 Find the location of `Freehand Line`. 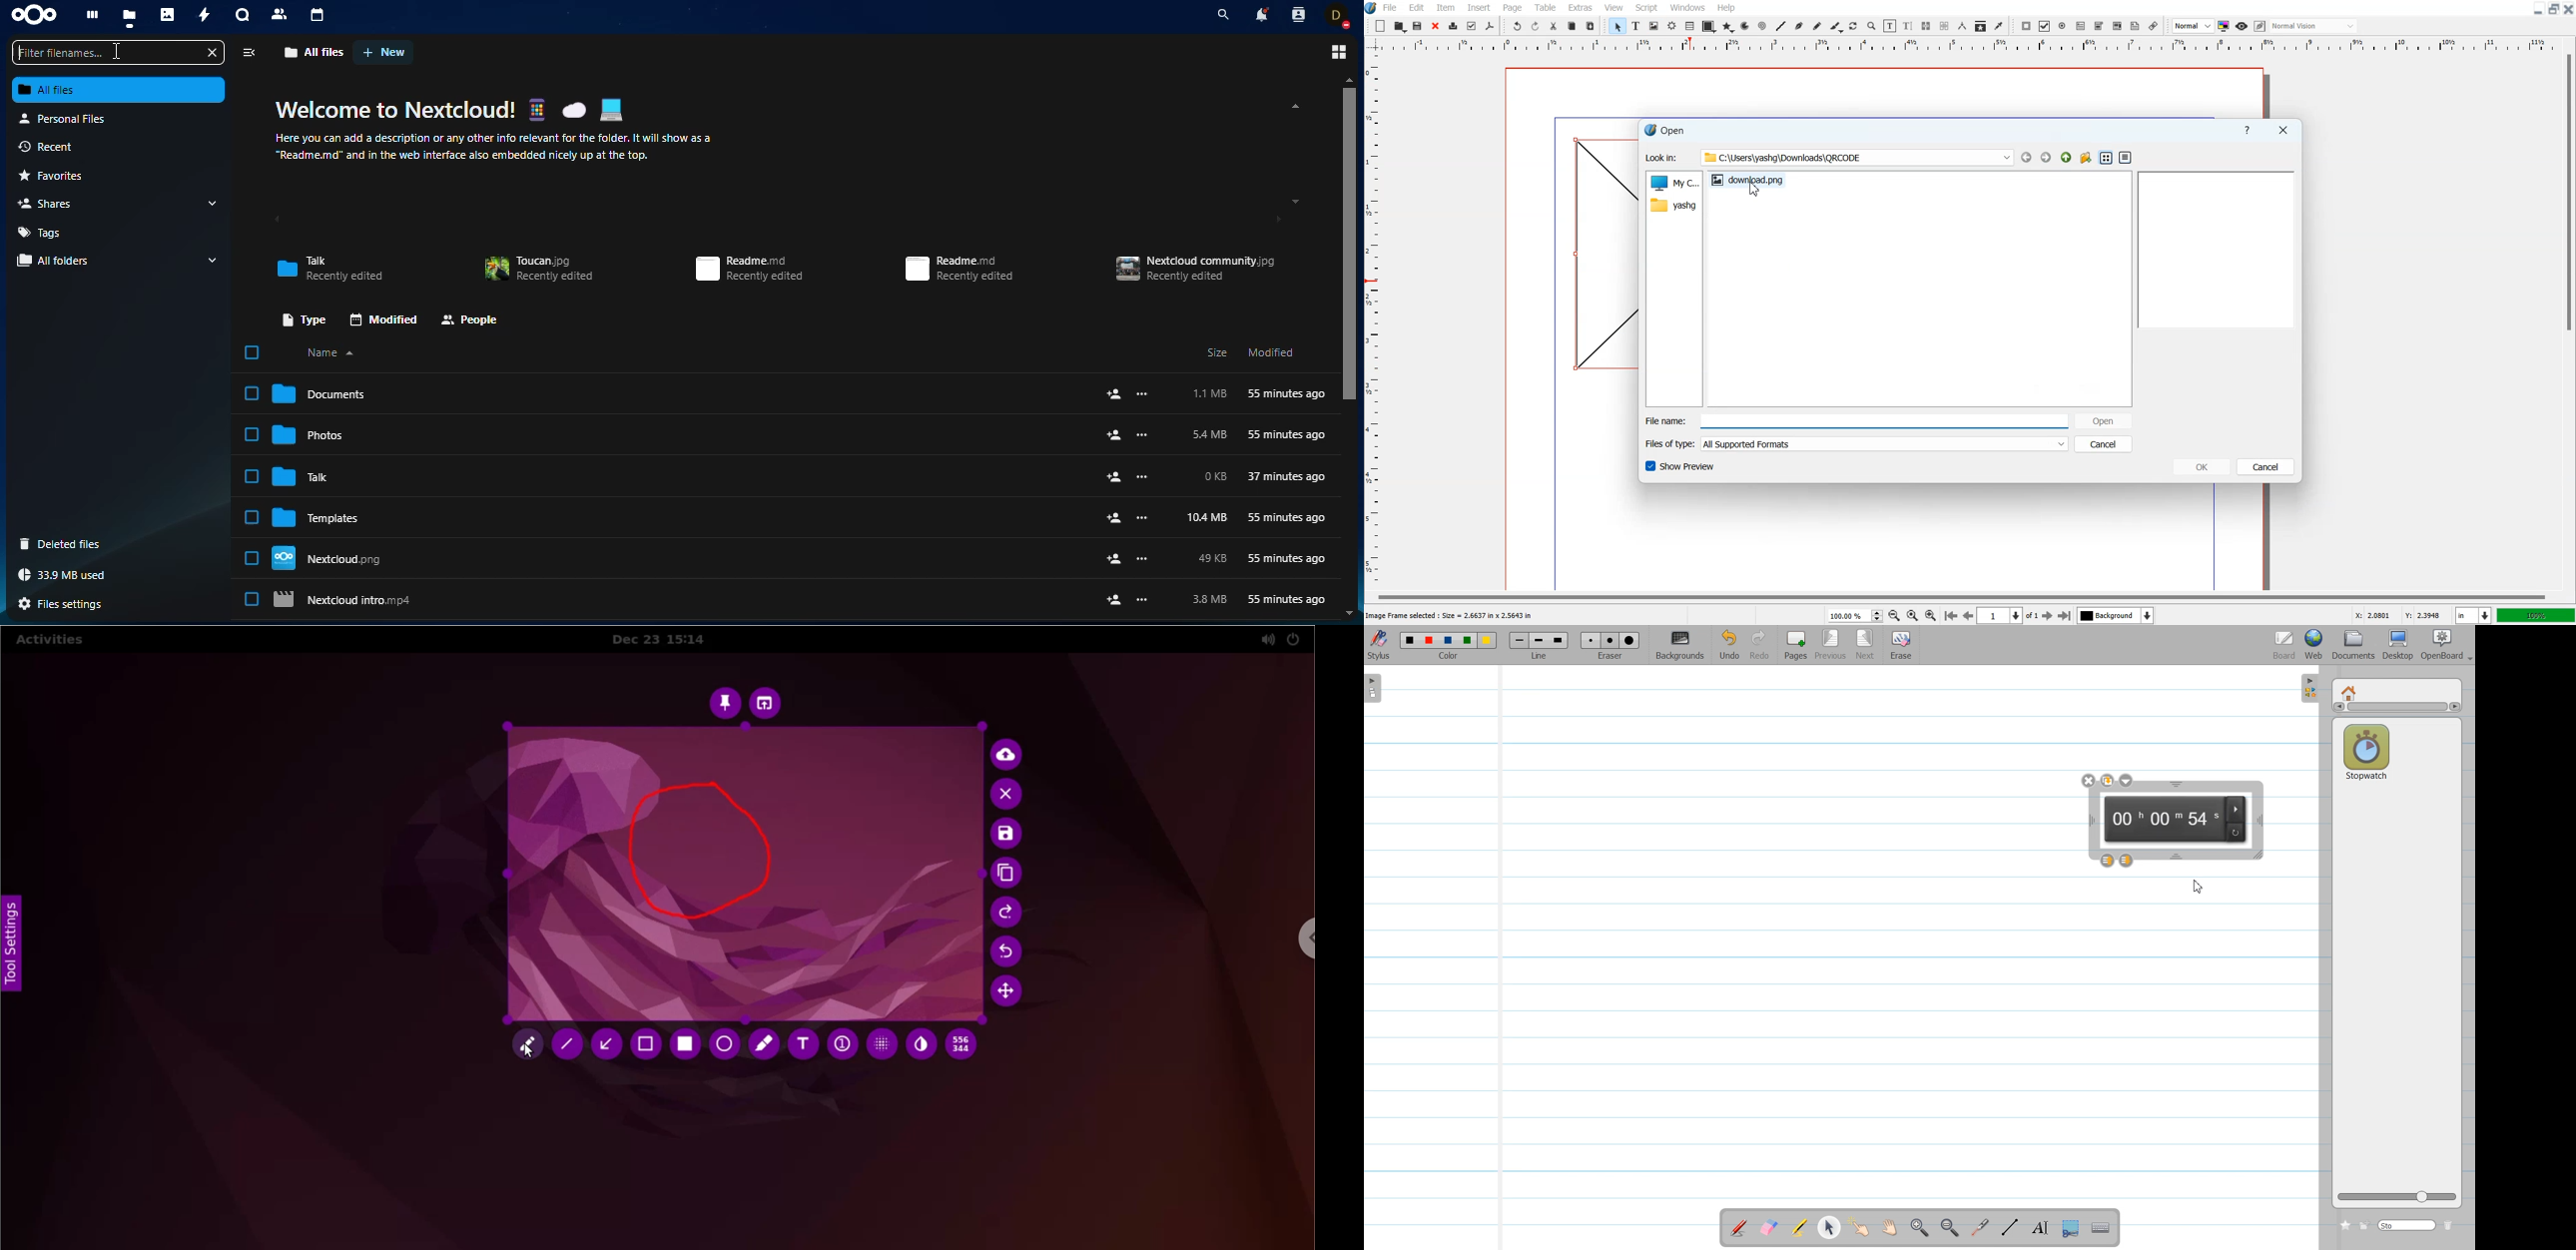

Freehand Line is located at coordinates (1817, 26).